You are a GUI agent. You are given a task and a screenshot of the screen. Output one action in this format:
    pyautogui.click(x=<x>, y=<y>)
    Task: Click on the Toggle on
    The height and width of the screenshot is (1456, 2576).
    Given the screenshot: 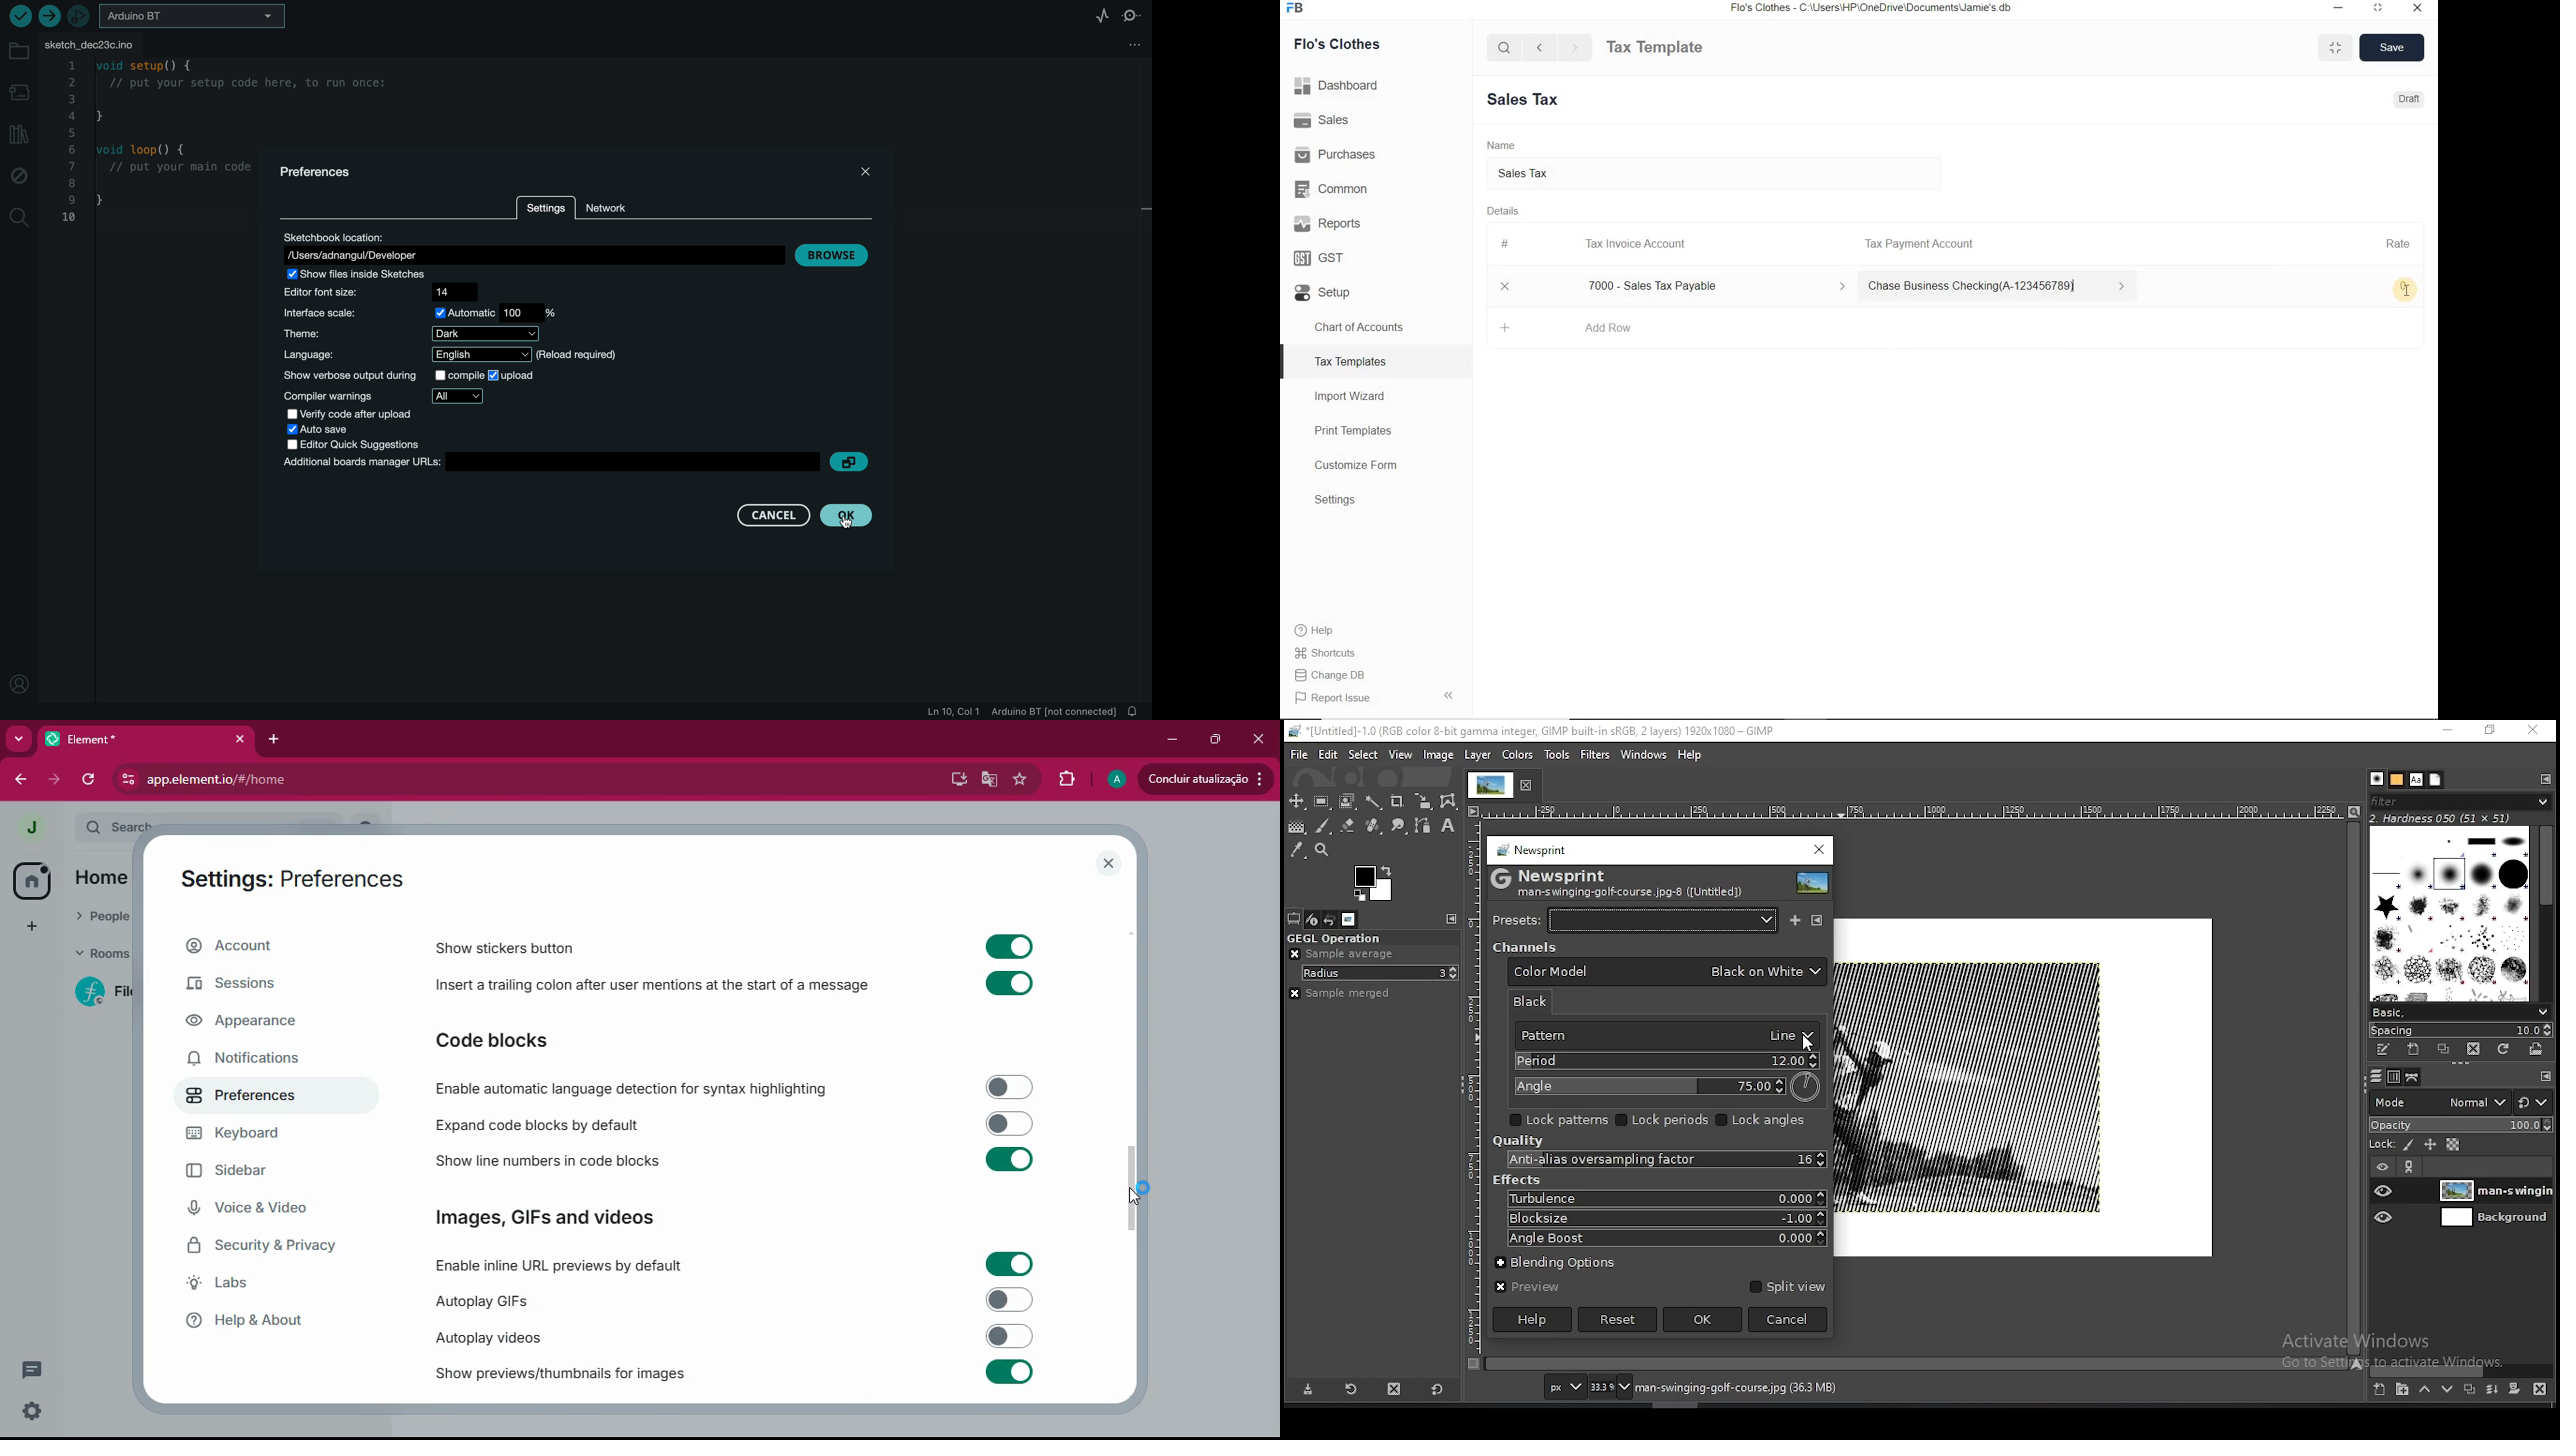 What is the action you would take?
    pyautogui.click(x=1009, y=983)
    